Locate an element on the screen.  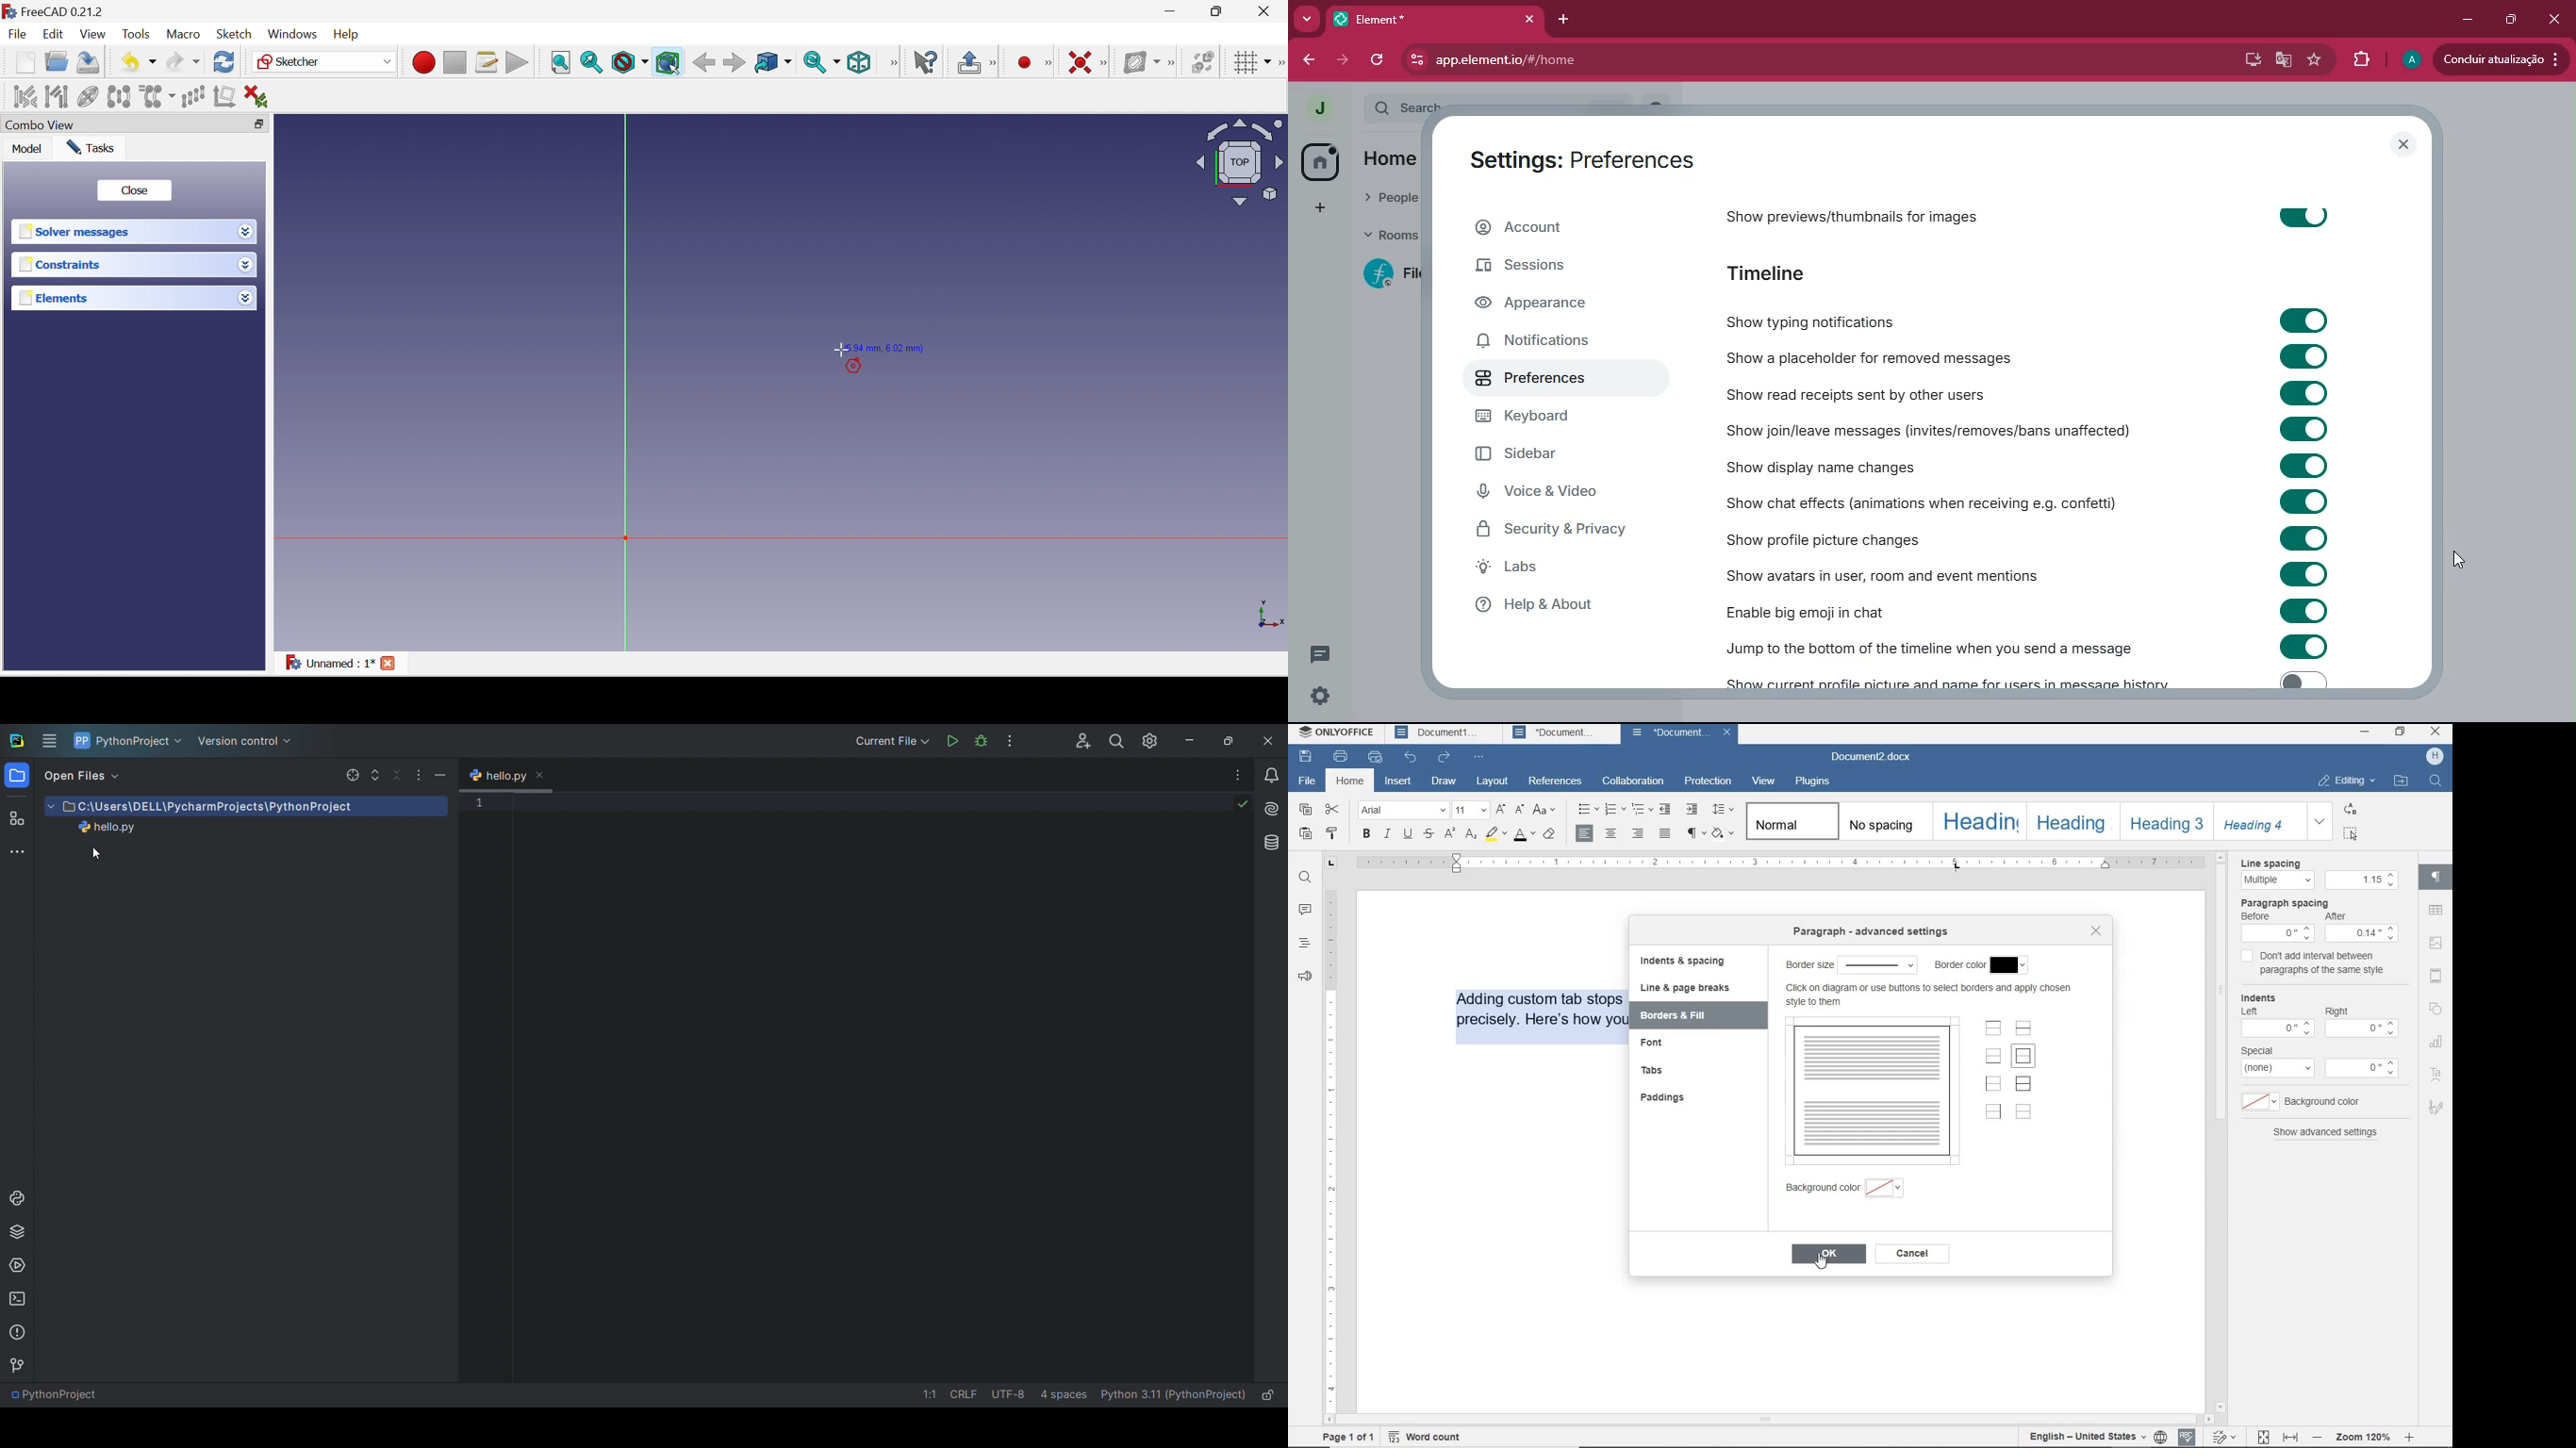
don't add interval between paragraphs of the same style is located at coordinates (2327, 963).